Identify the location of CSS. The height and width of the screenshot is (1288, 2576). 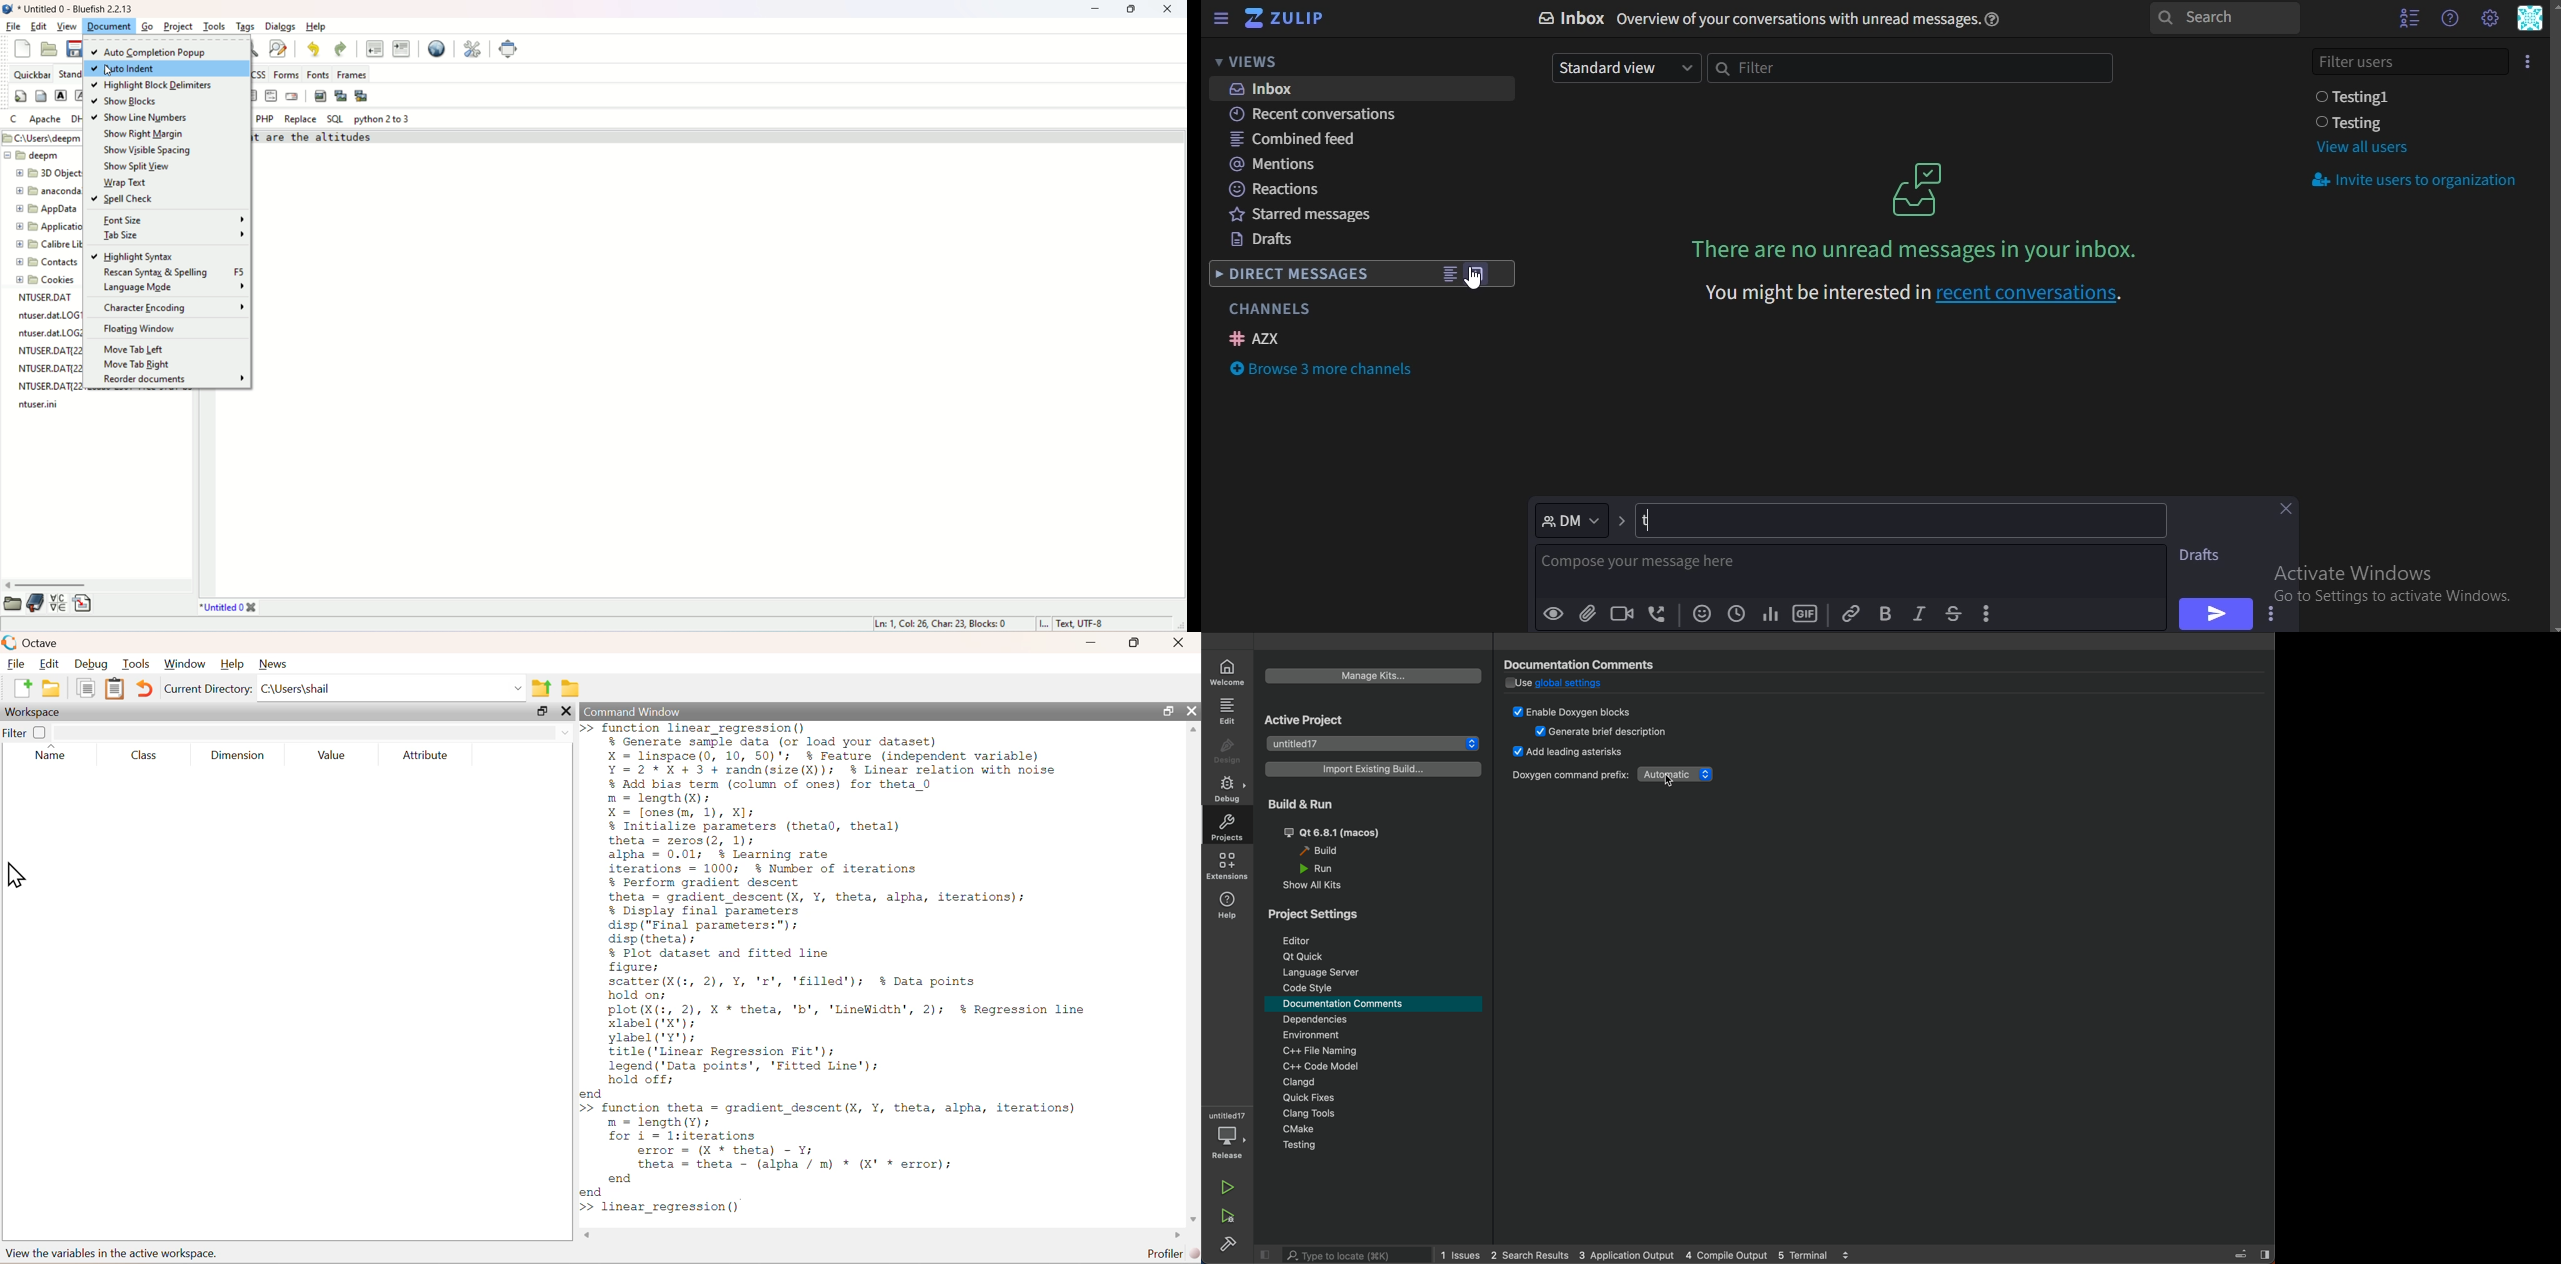
(262, 73).